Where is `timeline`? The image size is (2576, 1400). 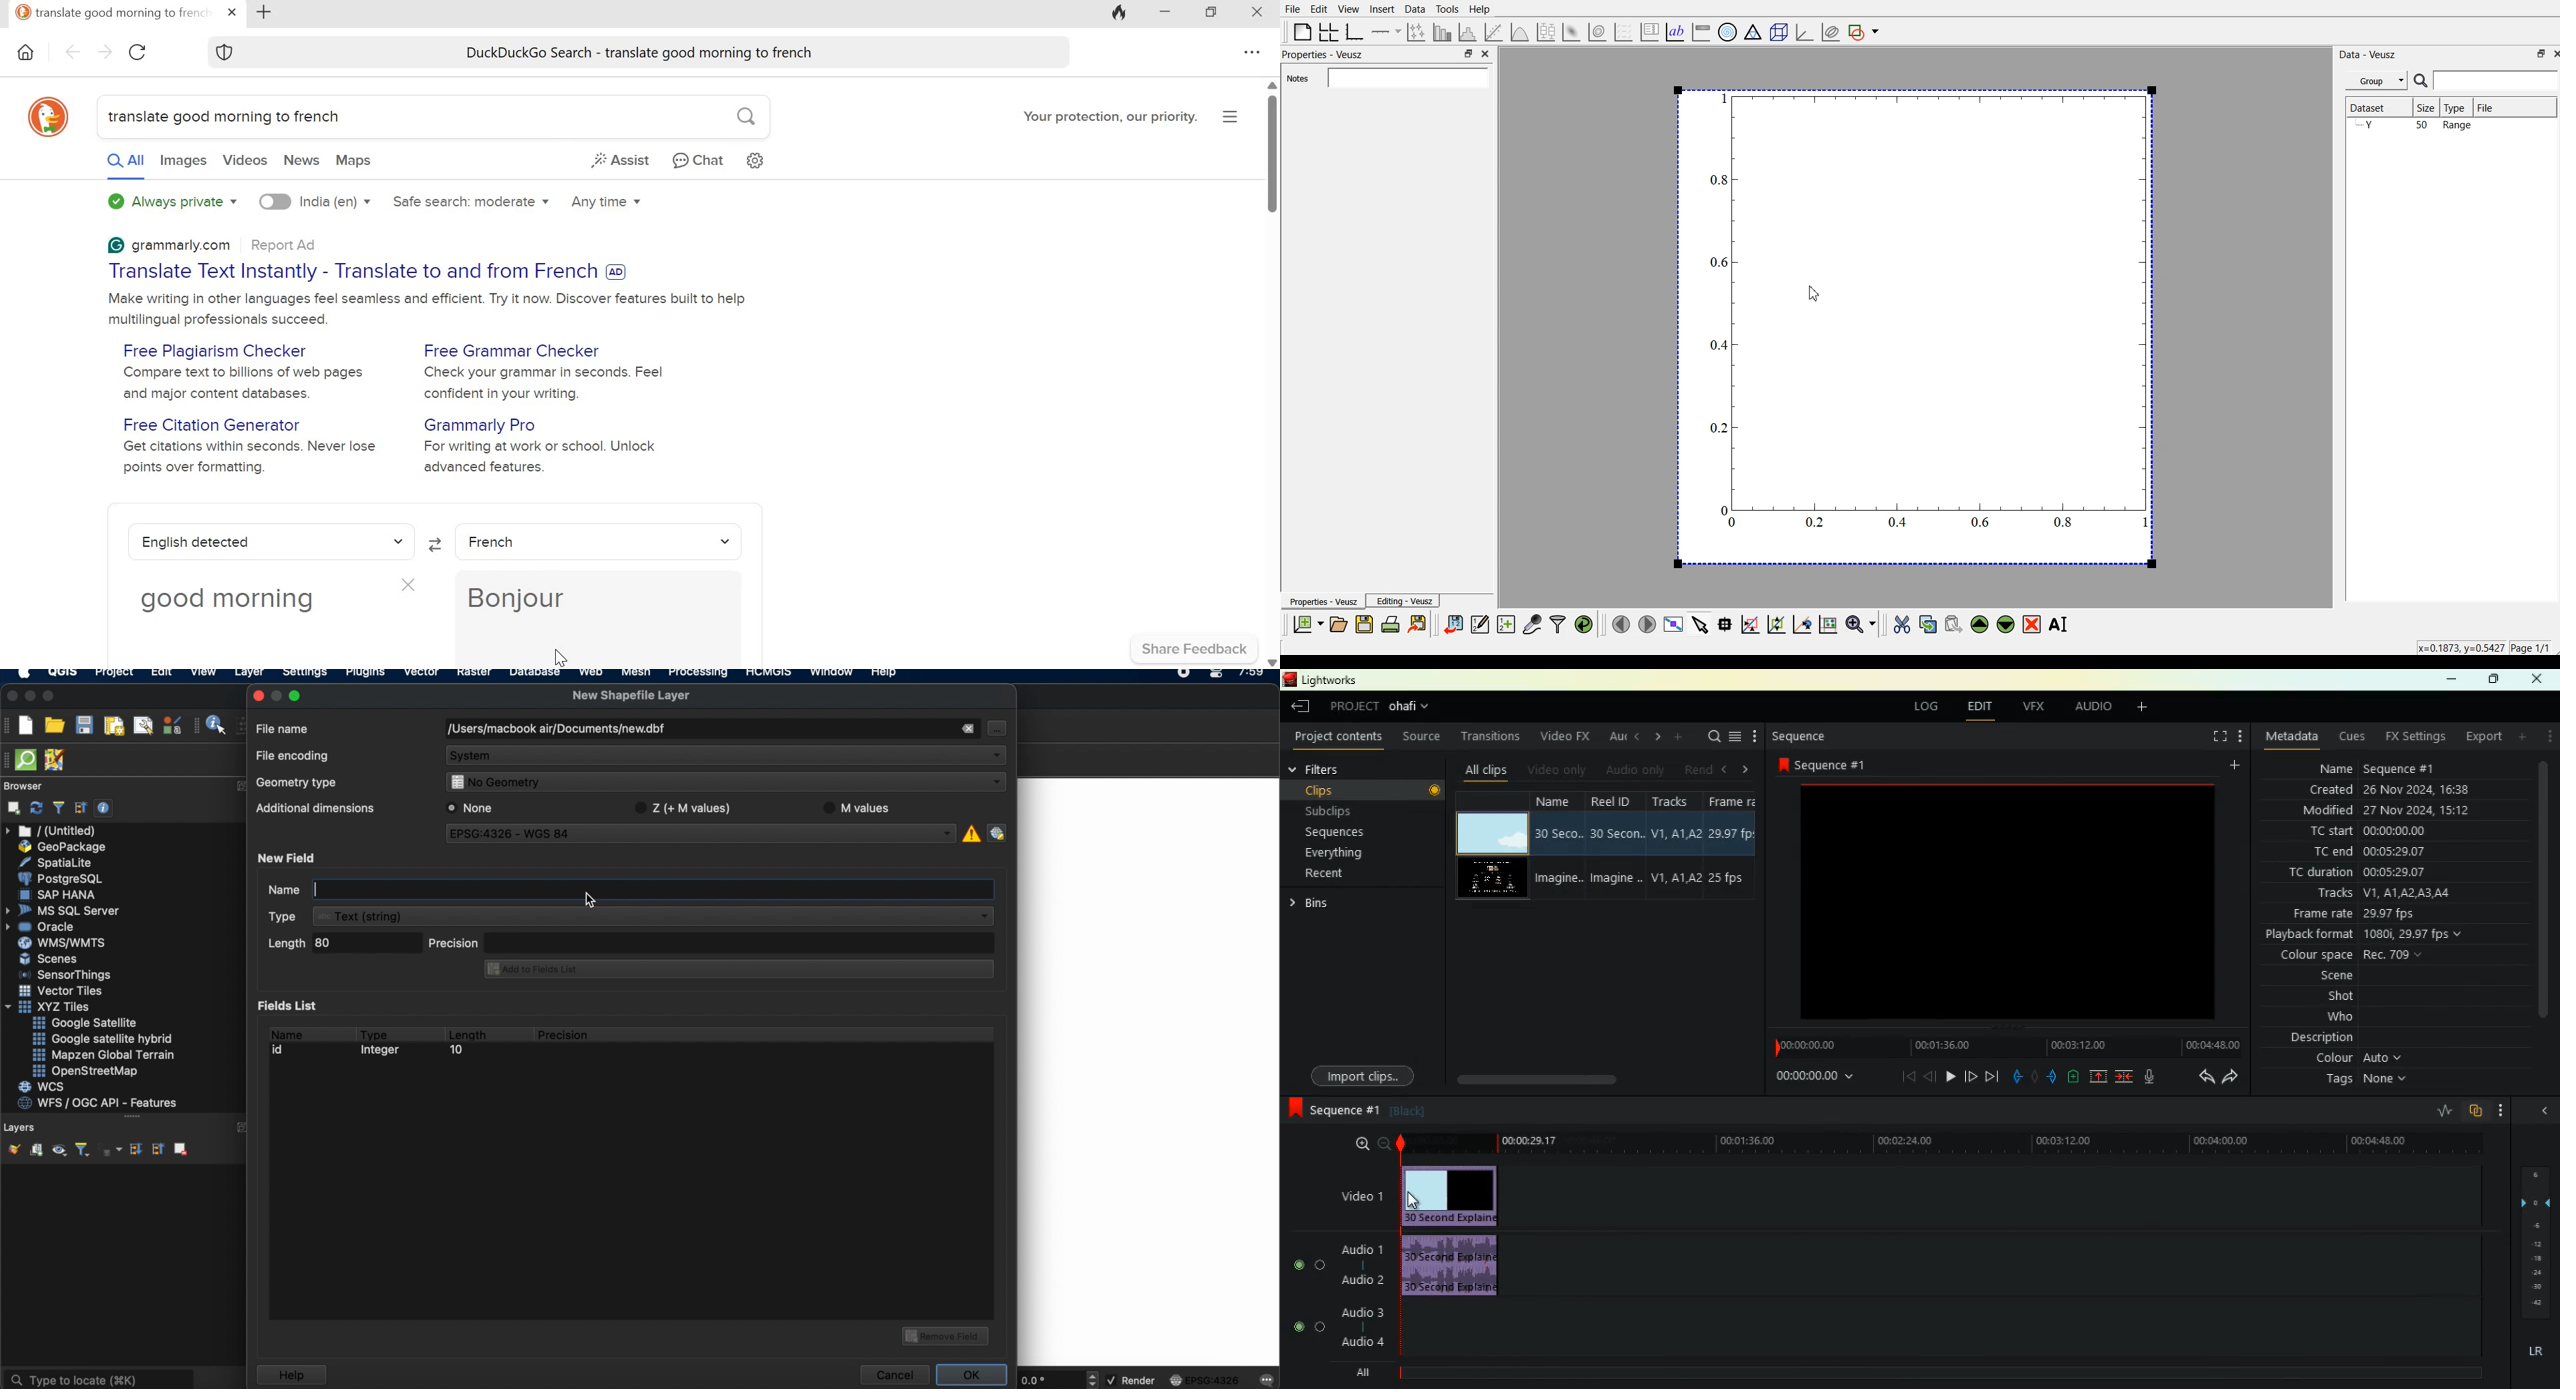
timeline is located at coordinates (1999, 1044).